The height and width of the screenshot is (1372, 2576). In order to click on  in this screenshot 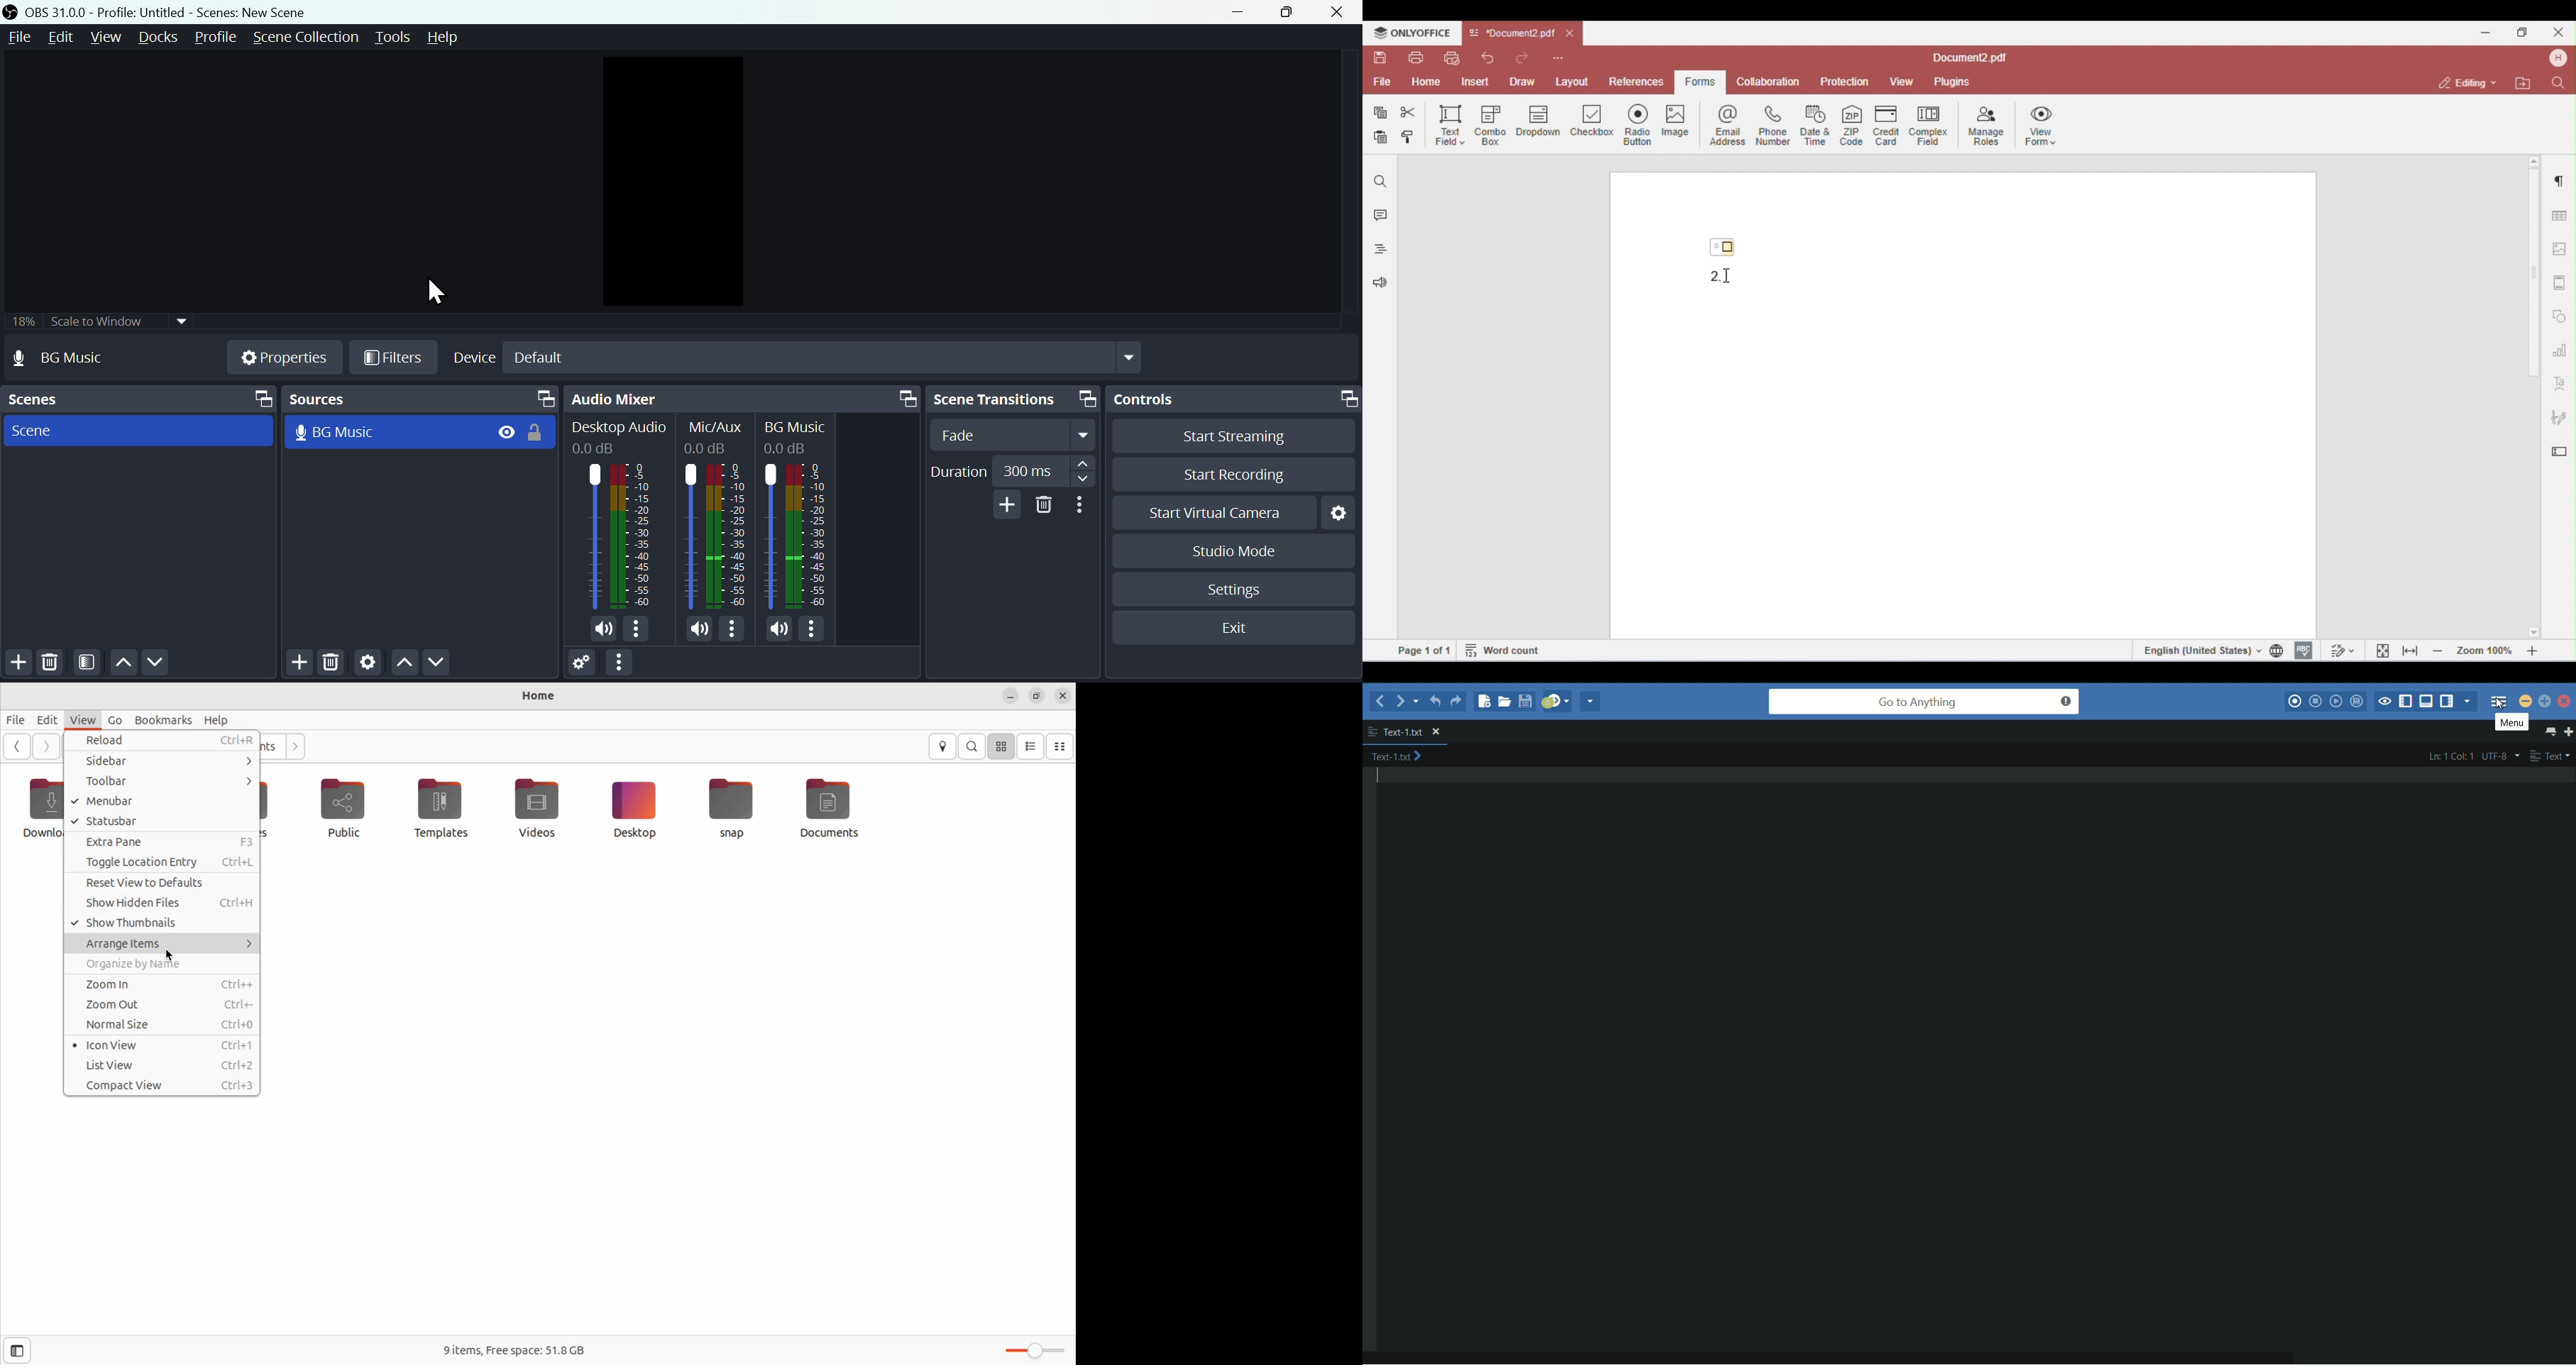, I will do `click(603, 449)`.